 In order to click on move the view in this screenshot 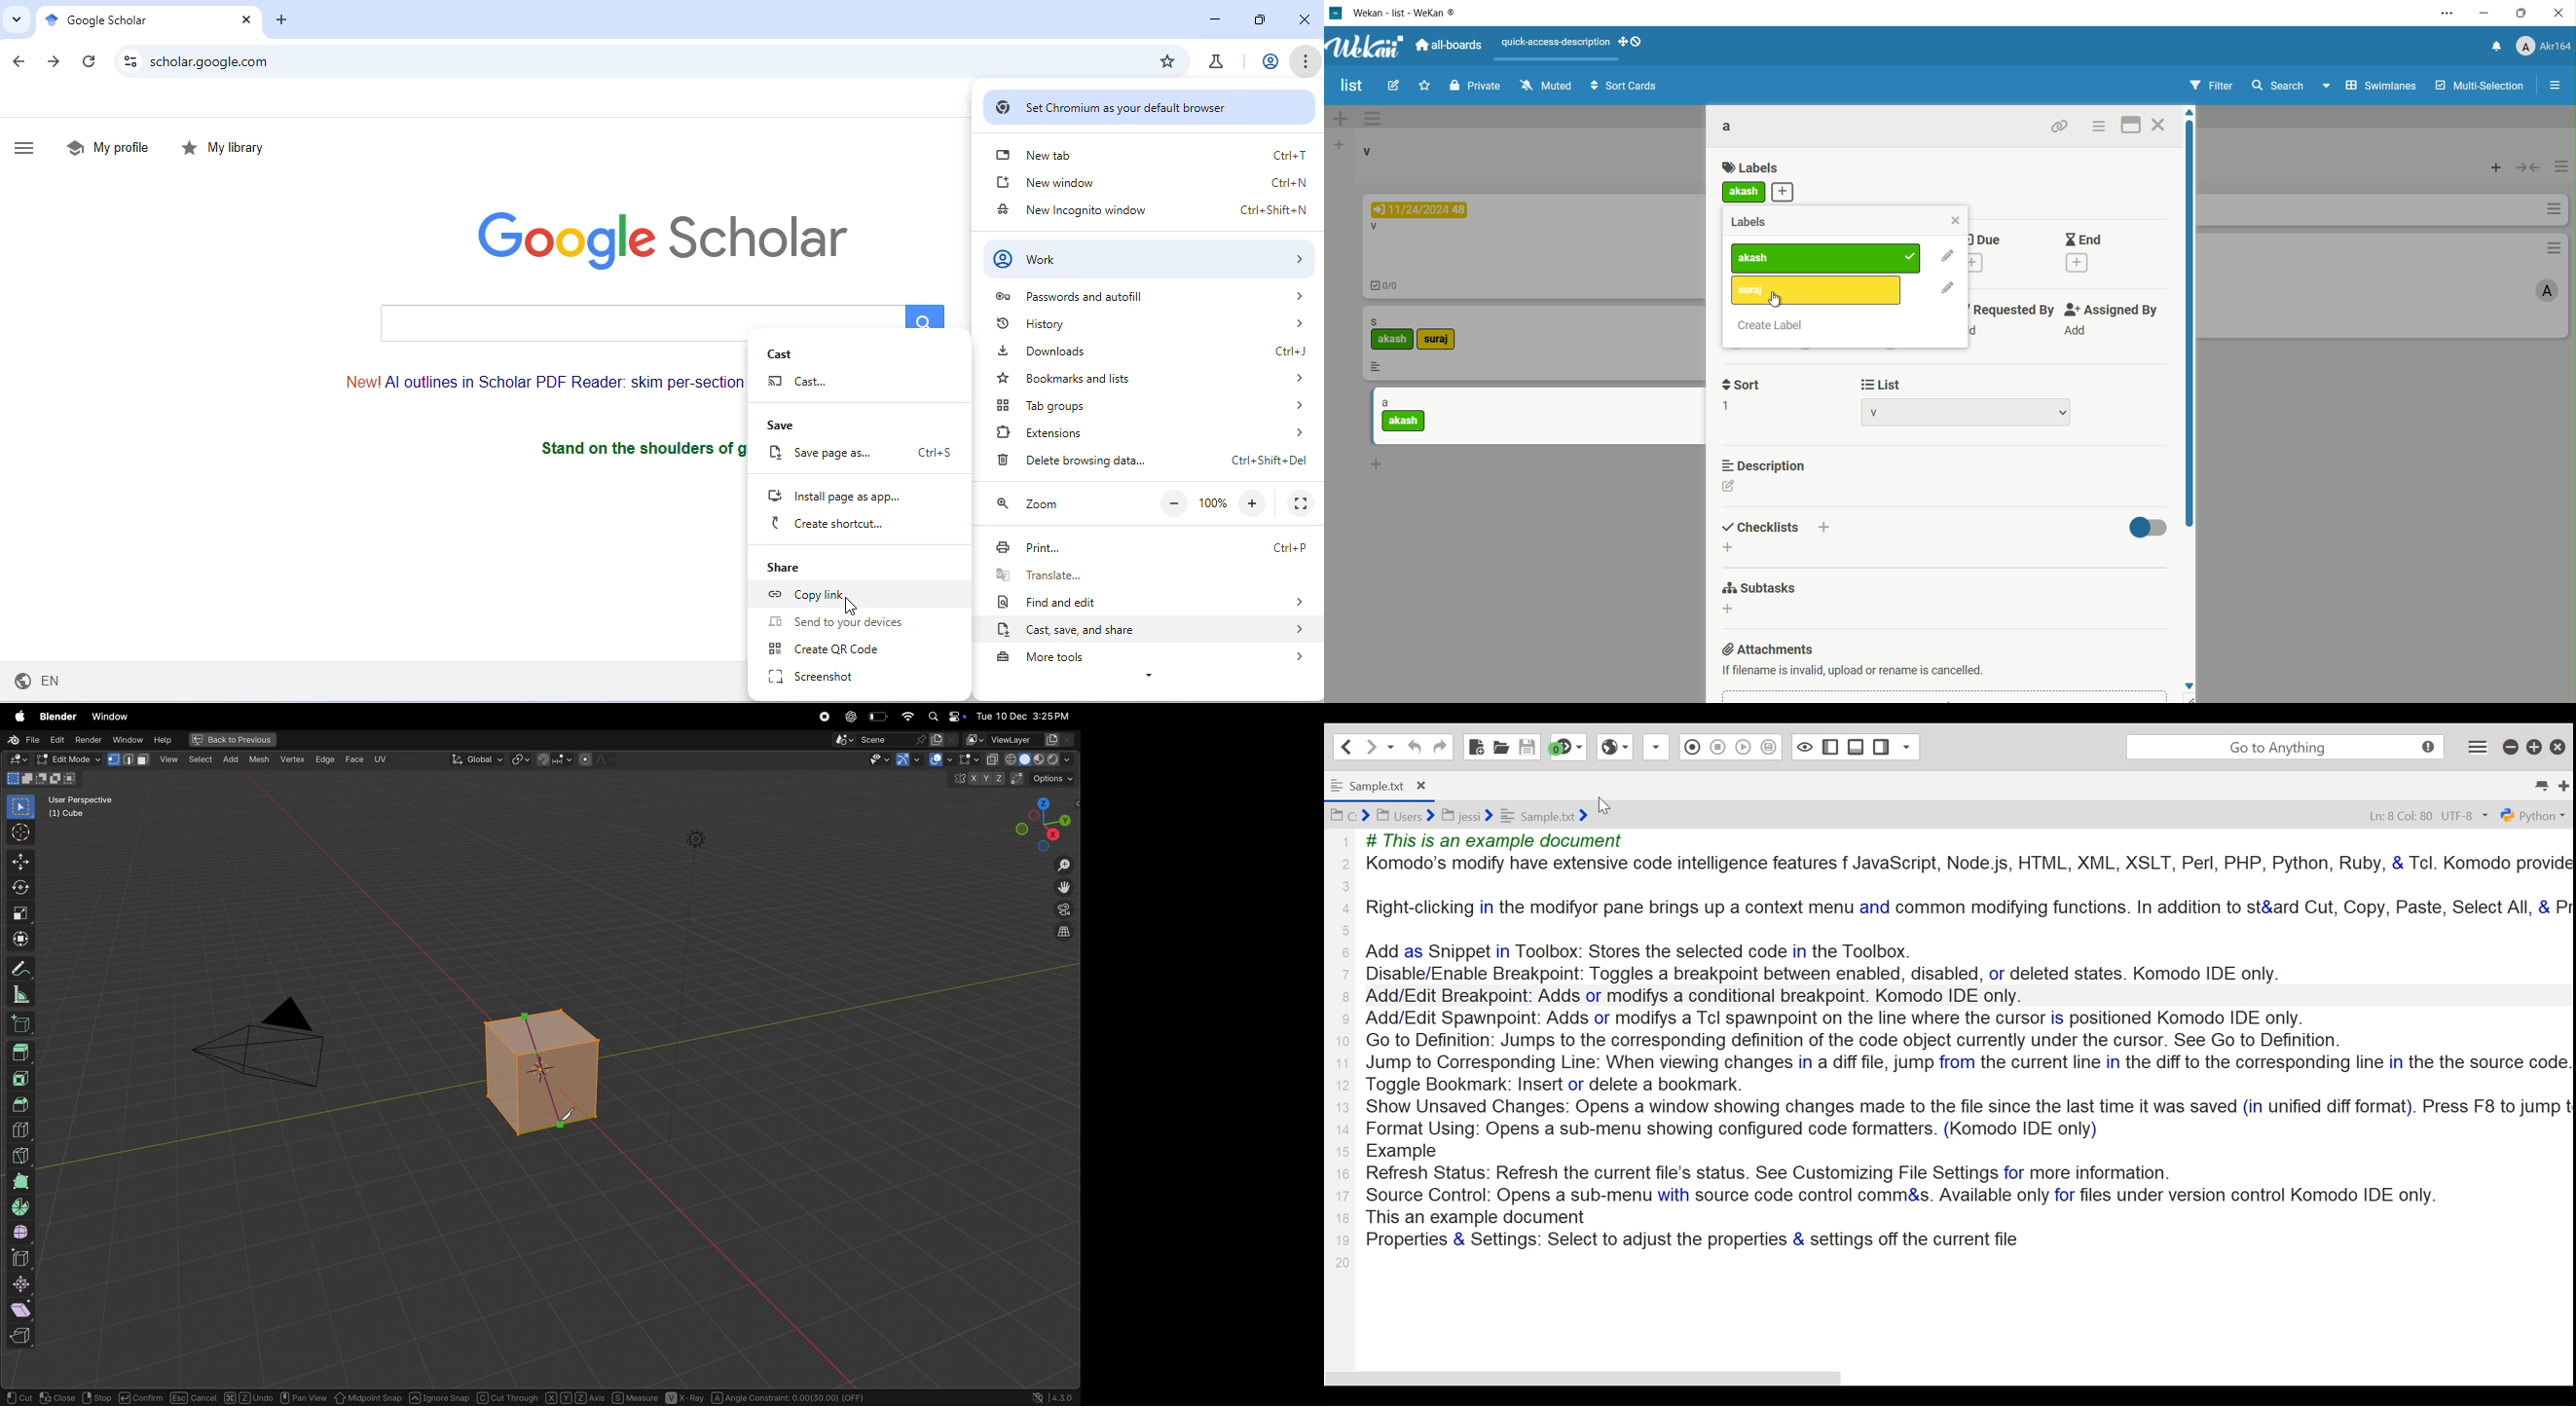, I will do `click(1064, 888)`.